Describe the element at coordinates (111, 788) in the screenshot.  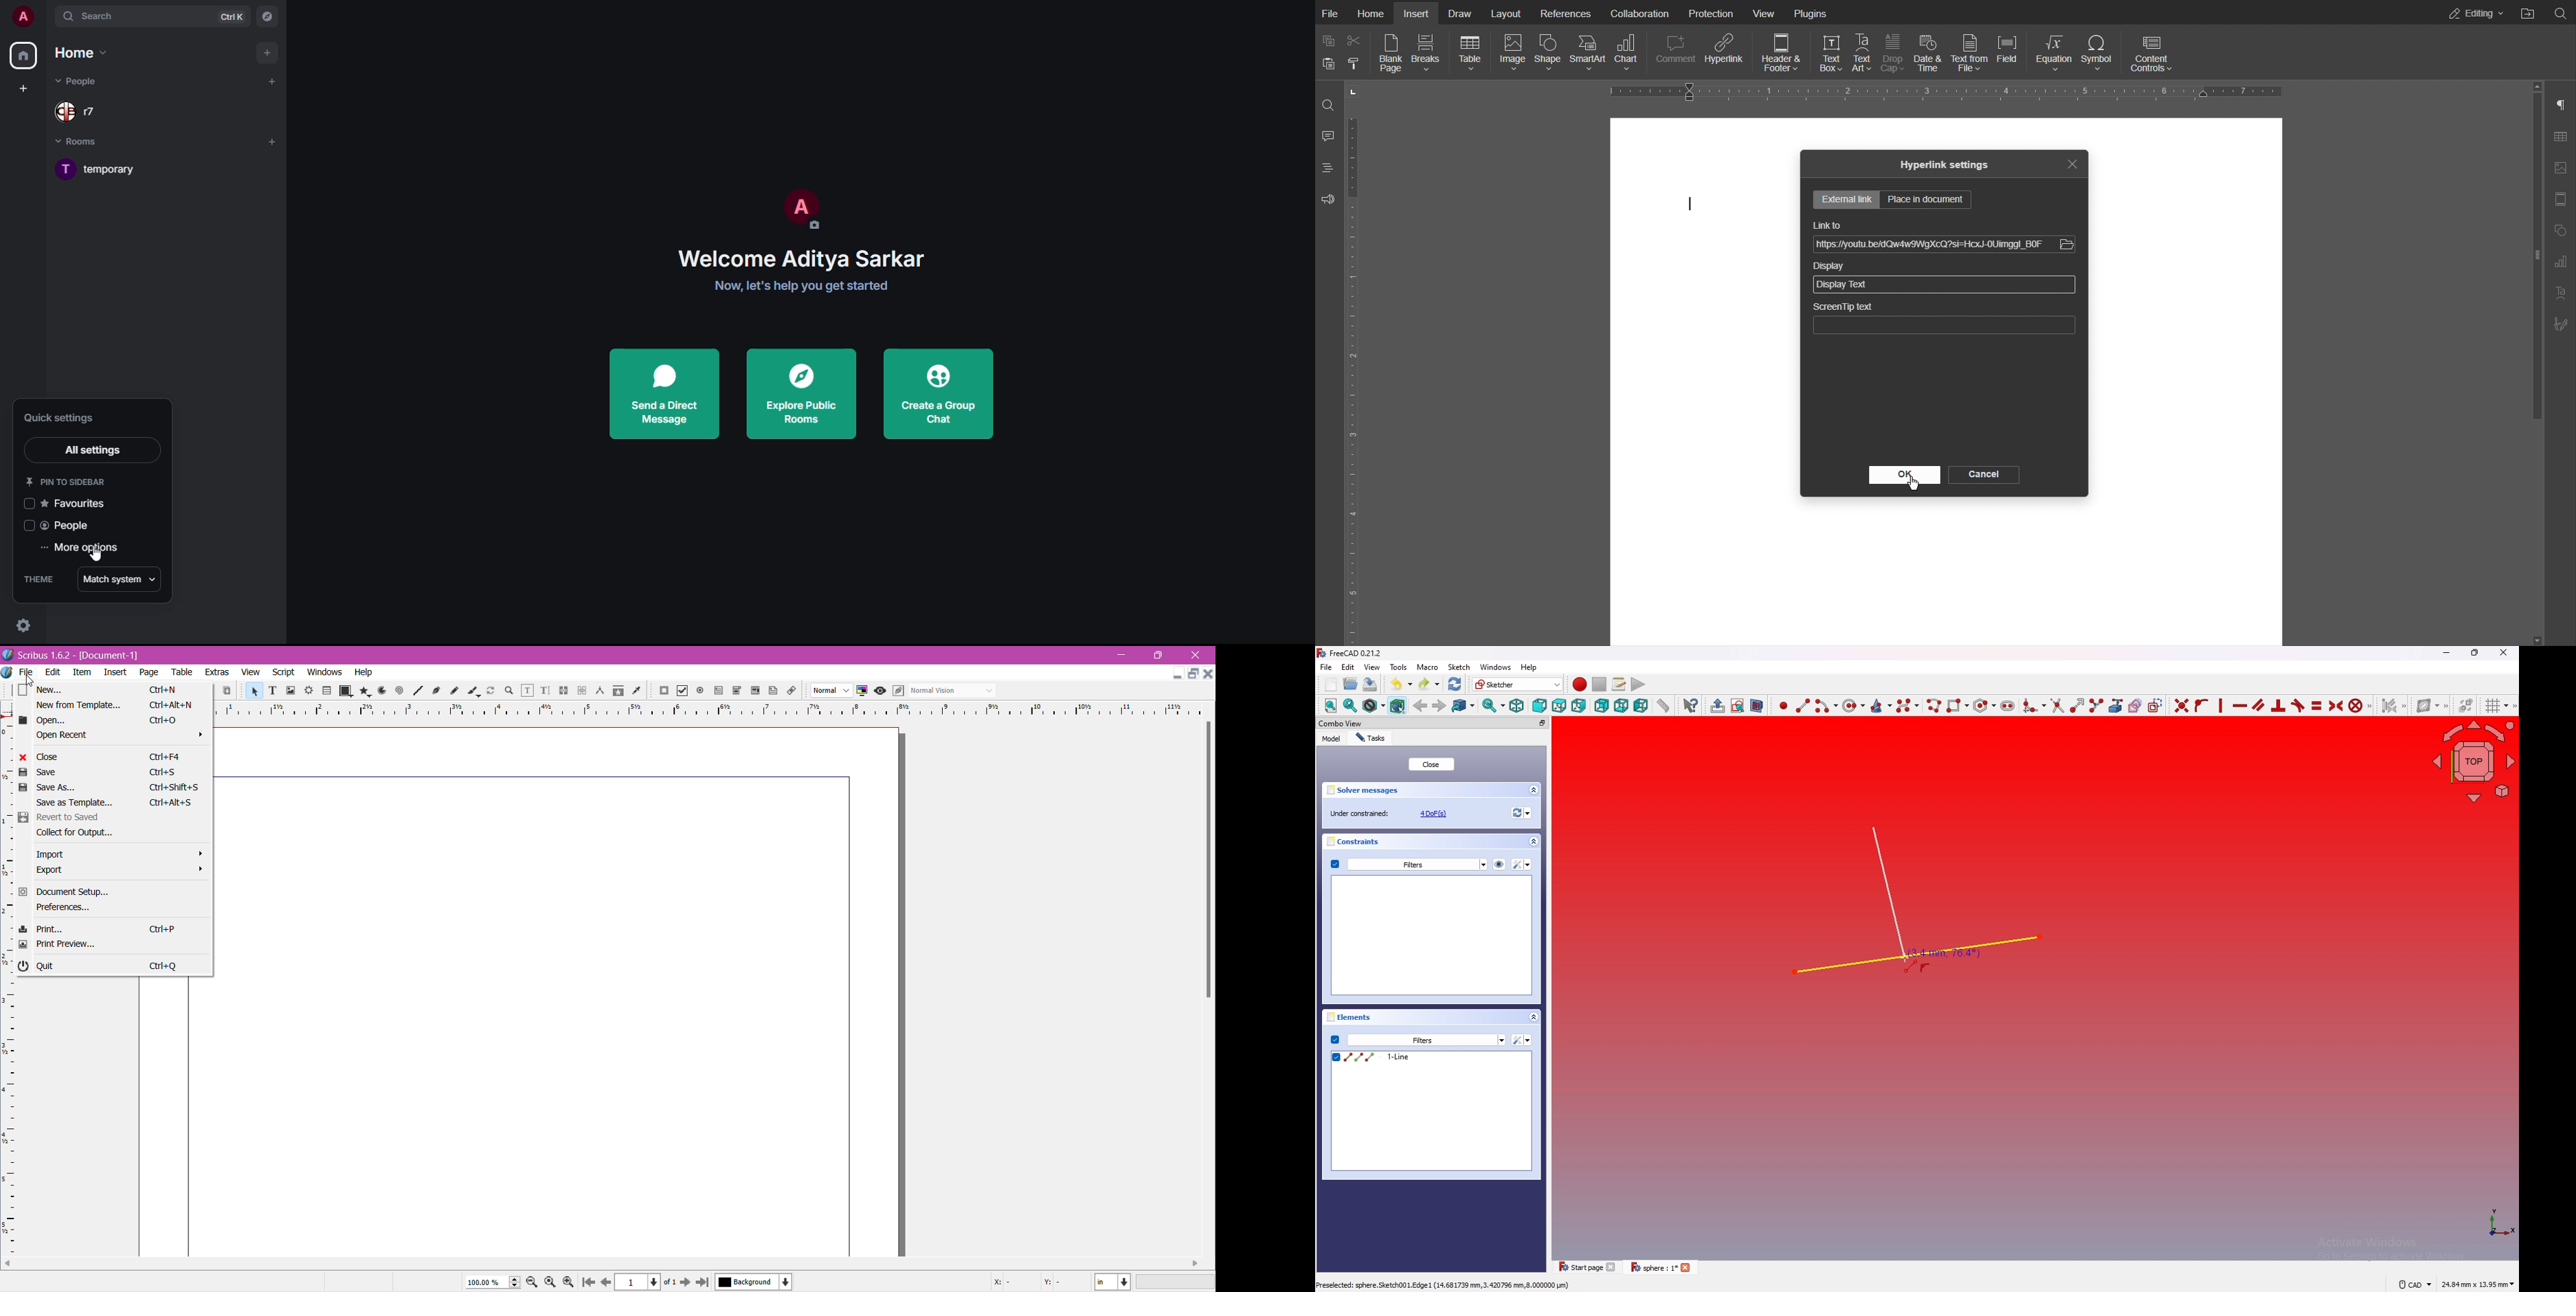
I see `Save As` at that location.